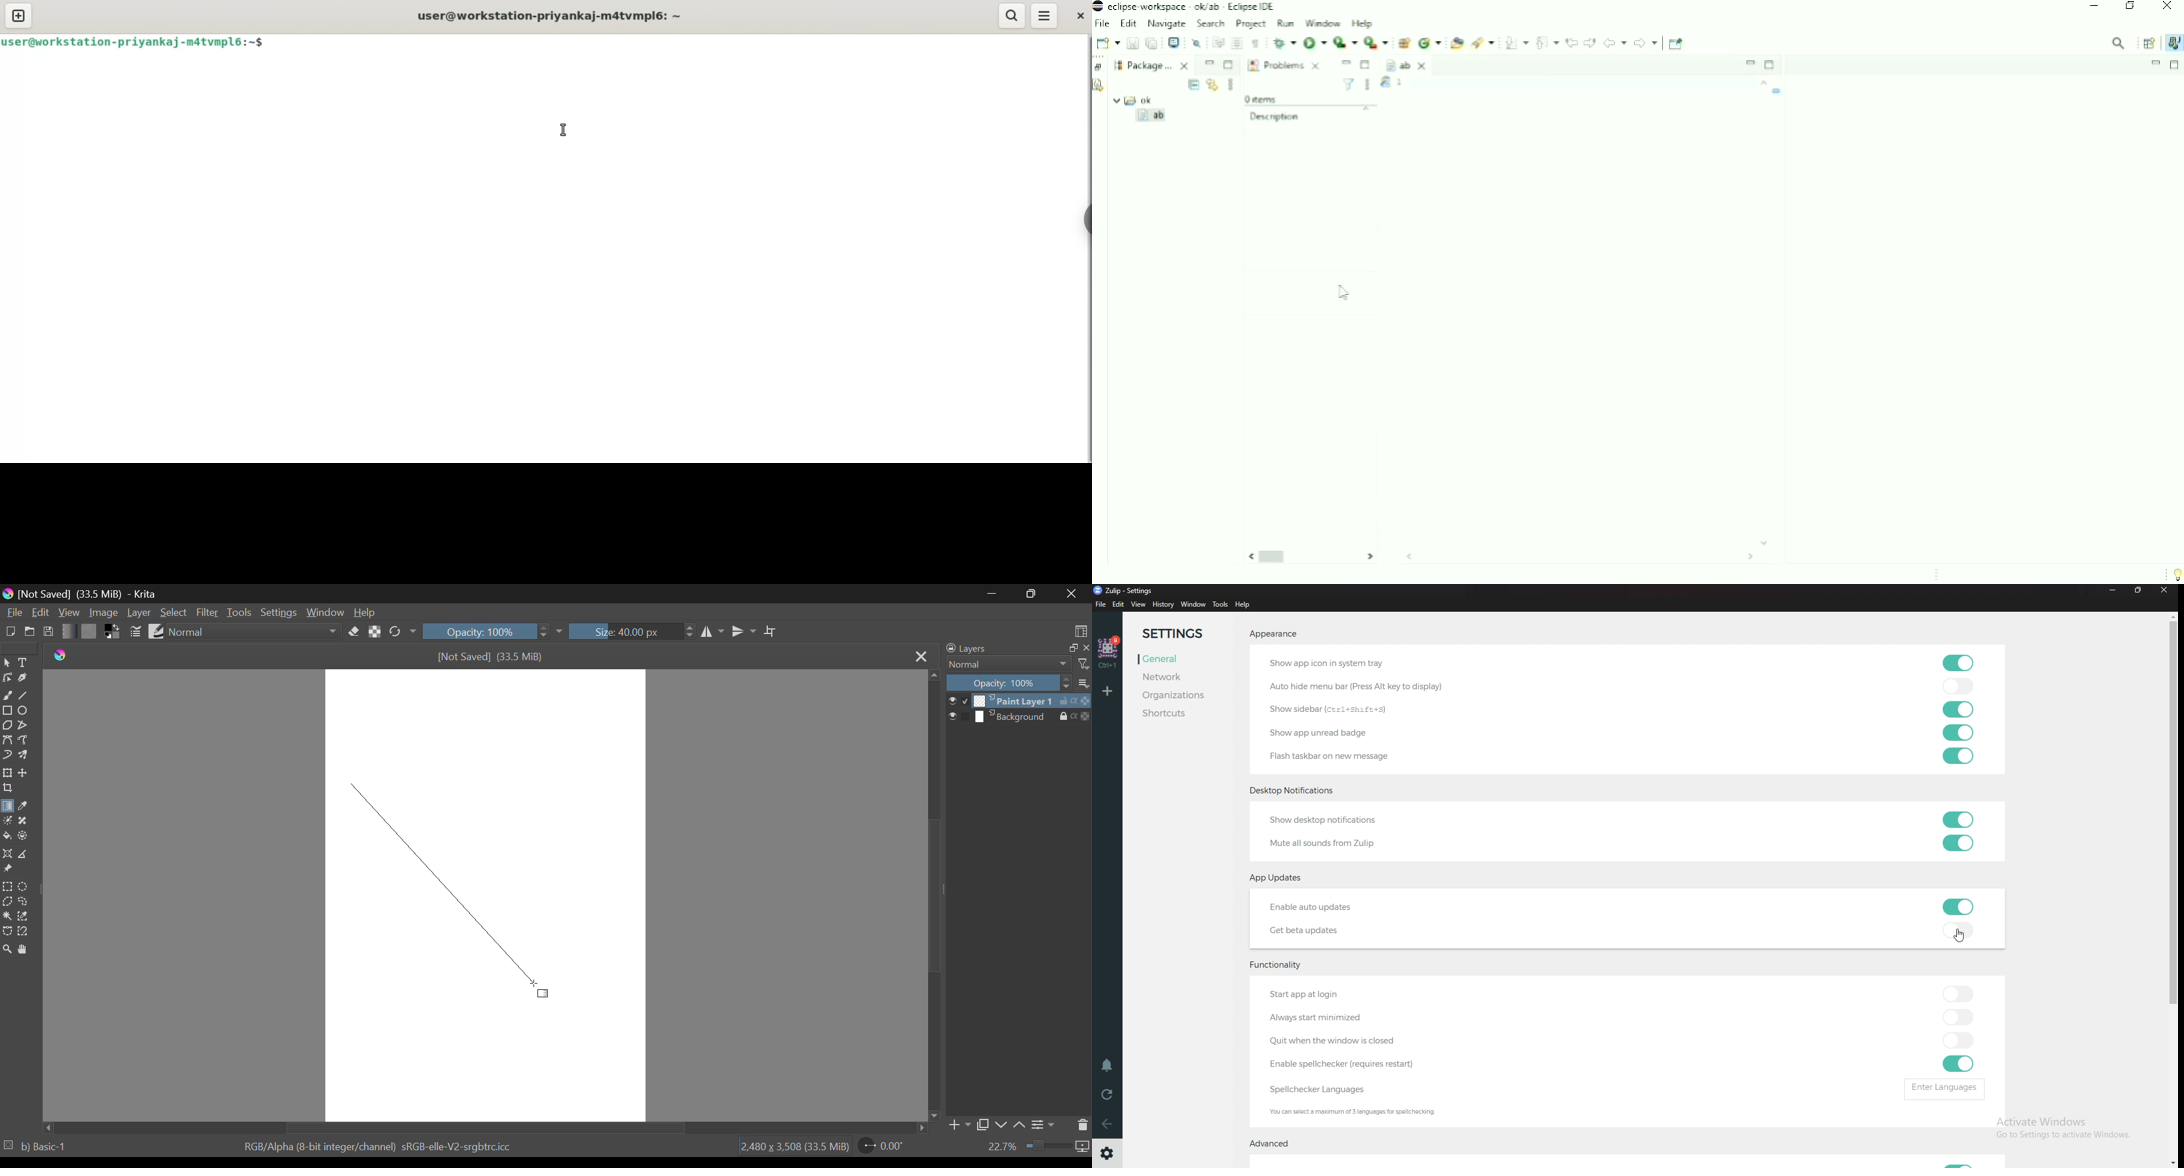 The height and width of the screenshot is (1176, 2184). I want to click on Polyline, so click(22, 724).